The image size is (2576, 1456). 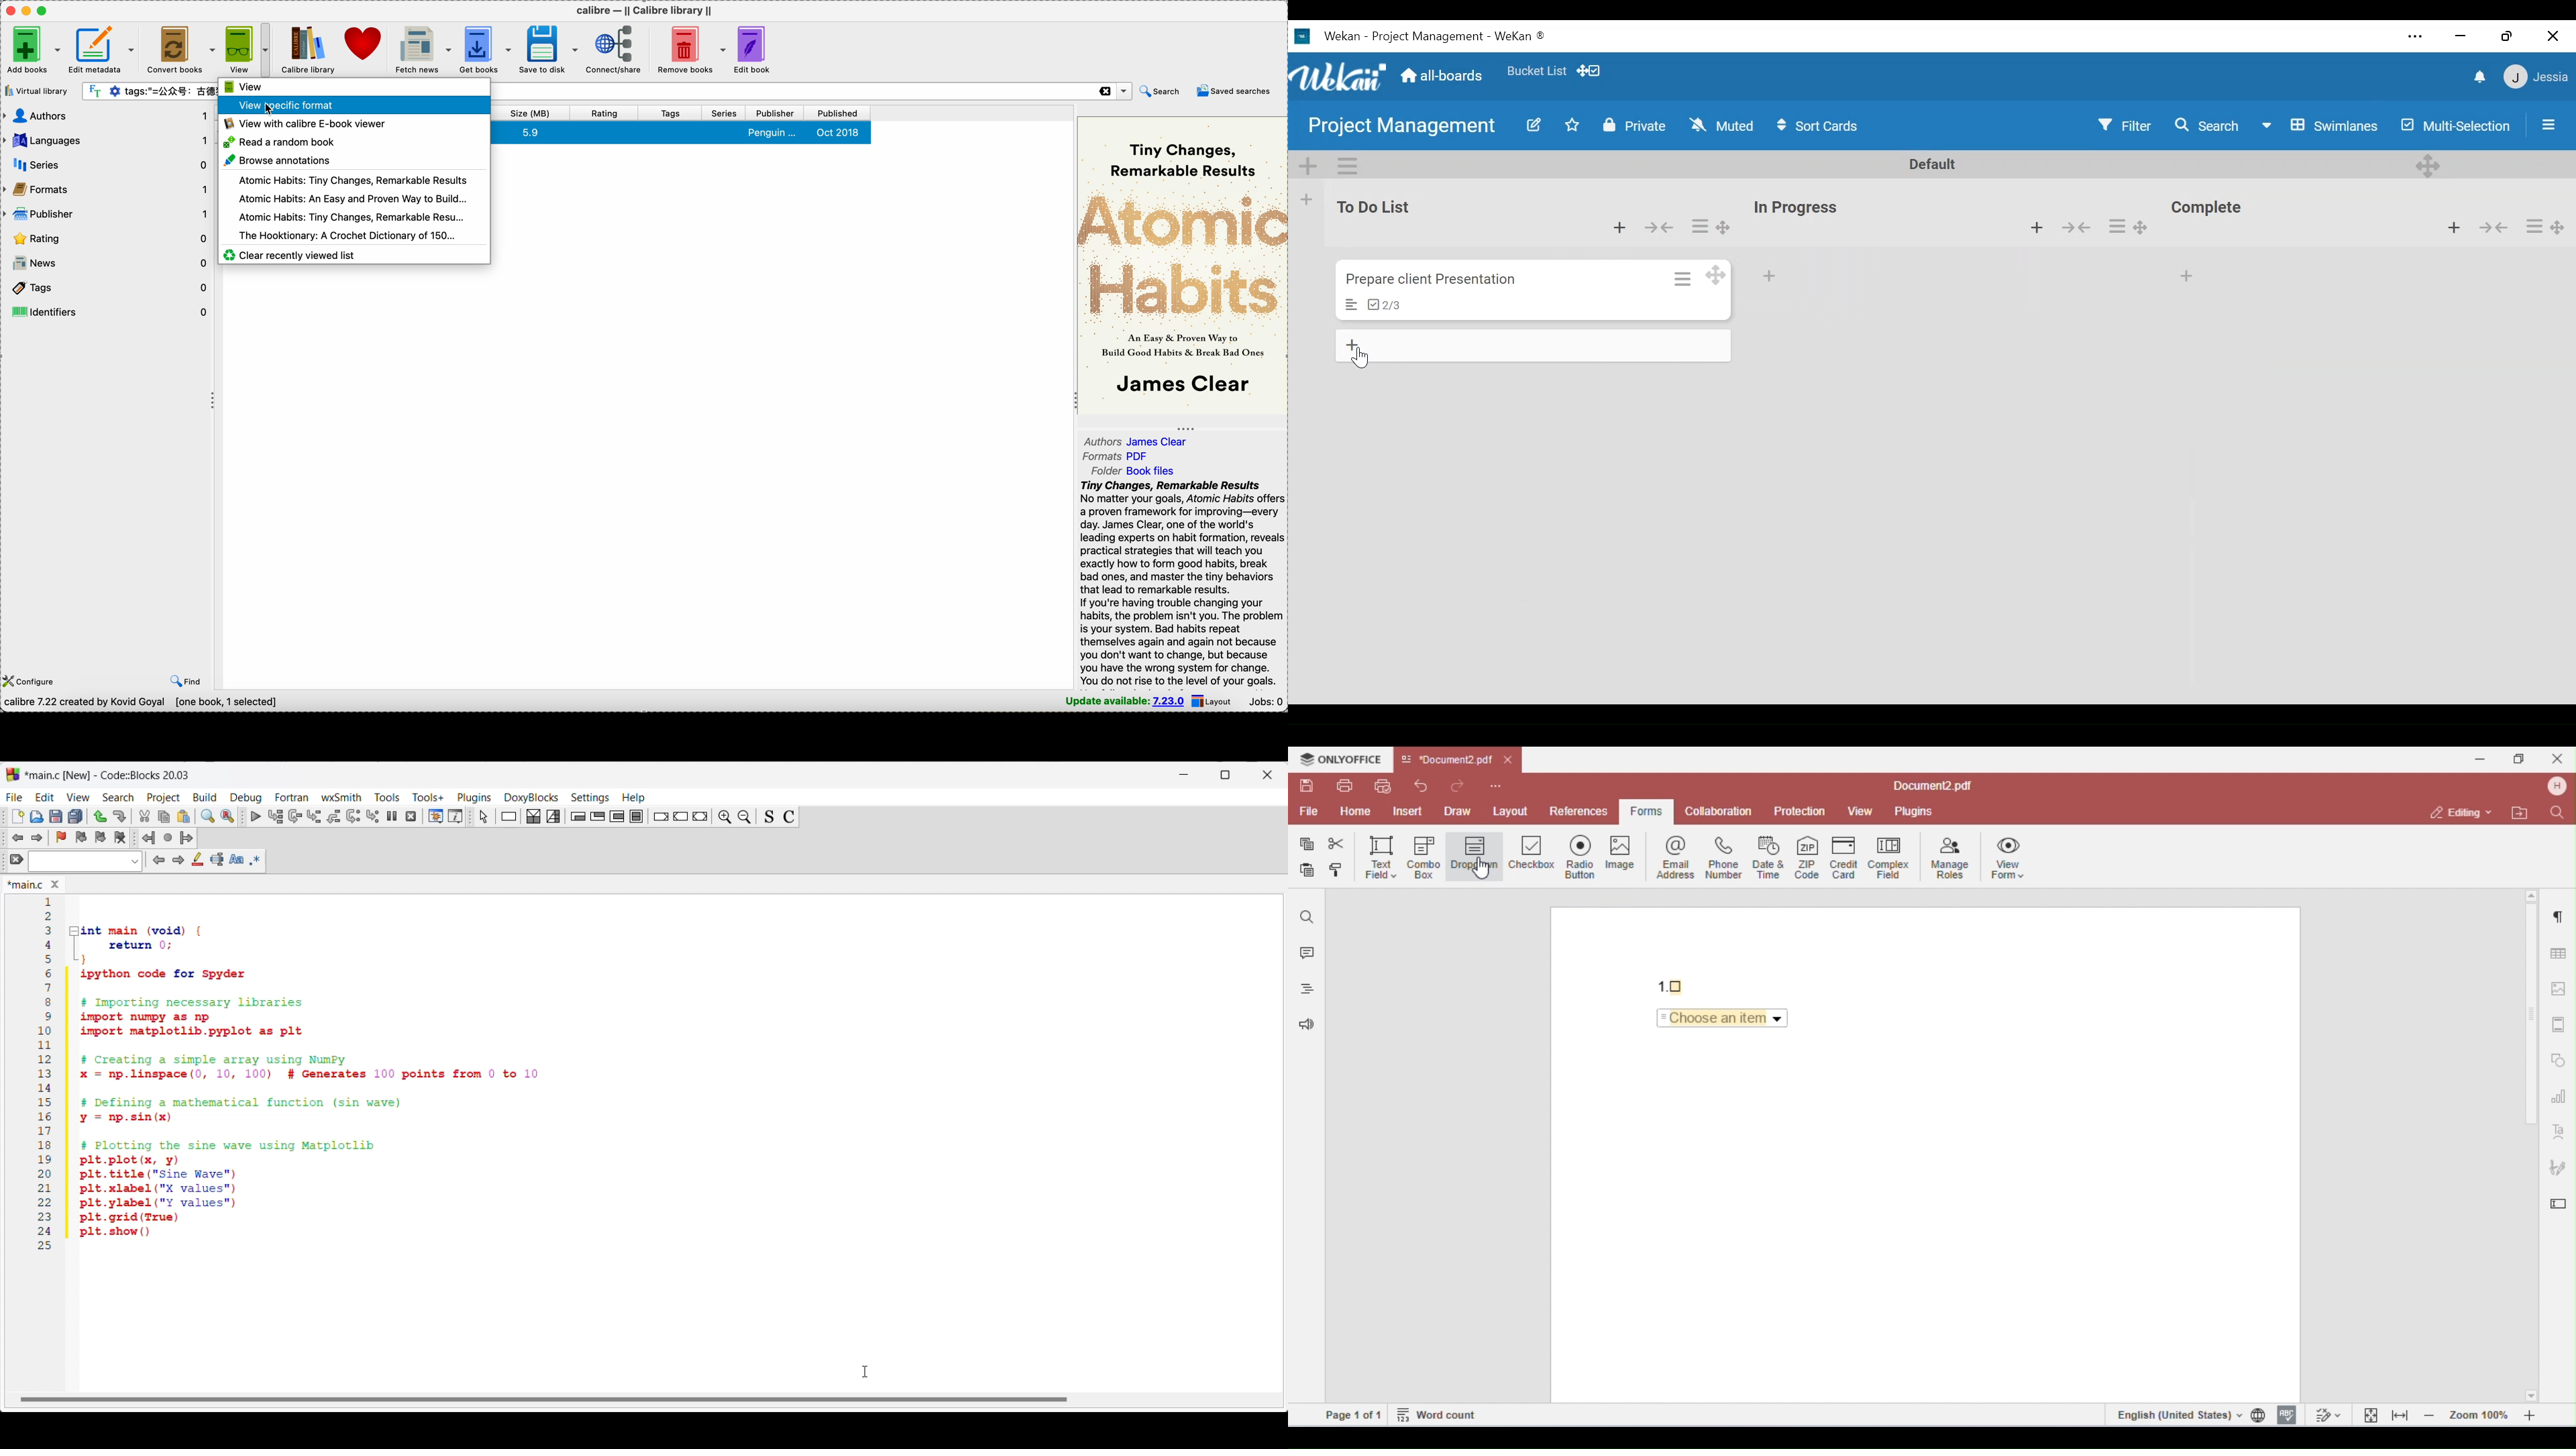 What do you see at coordinates (107, 237) in the screenshot?
I see `rating` at bounding box center [107, 237].